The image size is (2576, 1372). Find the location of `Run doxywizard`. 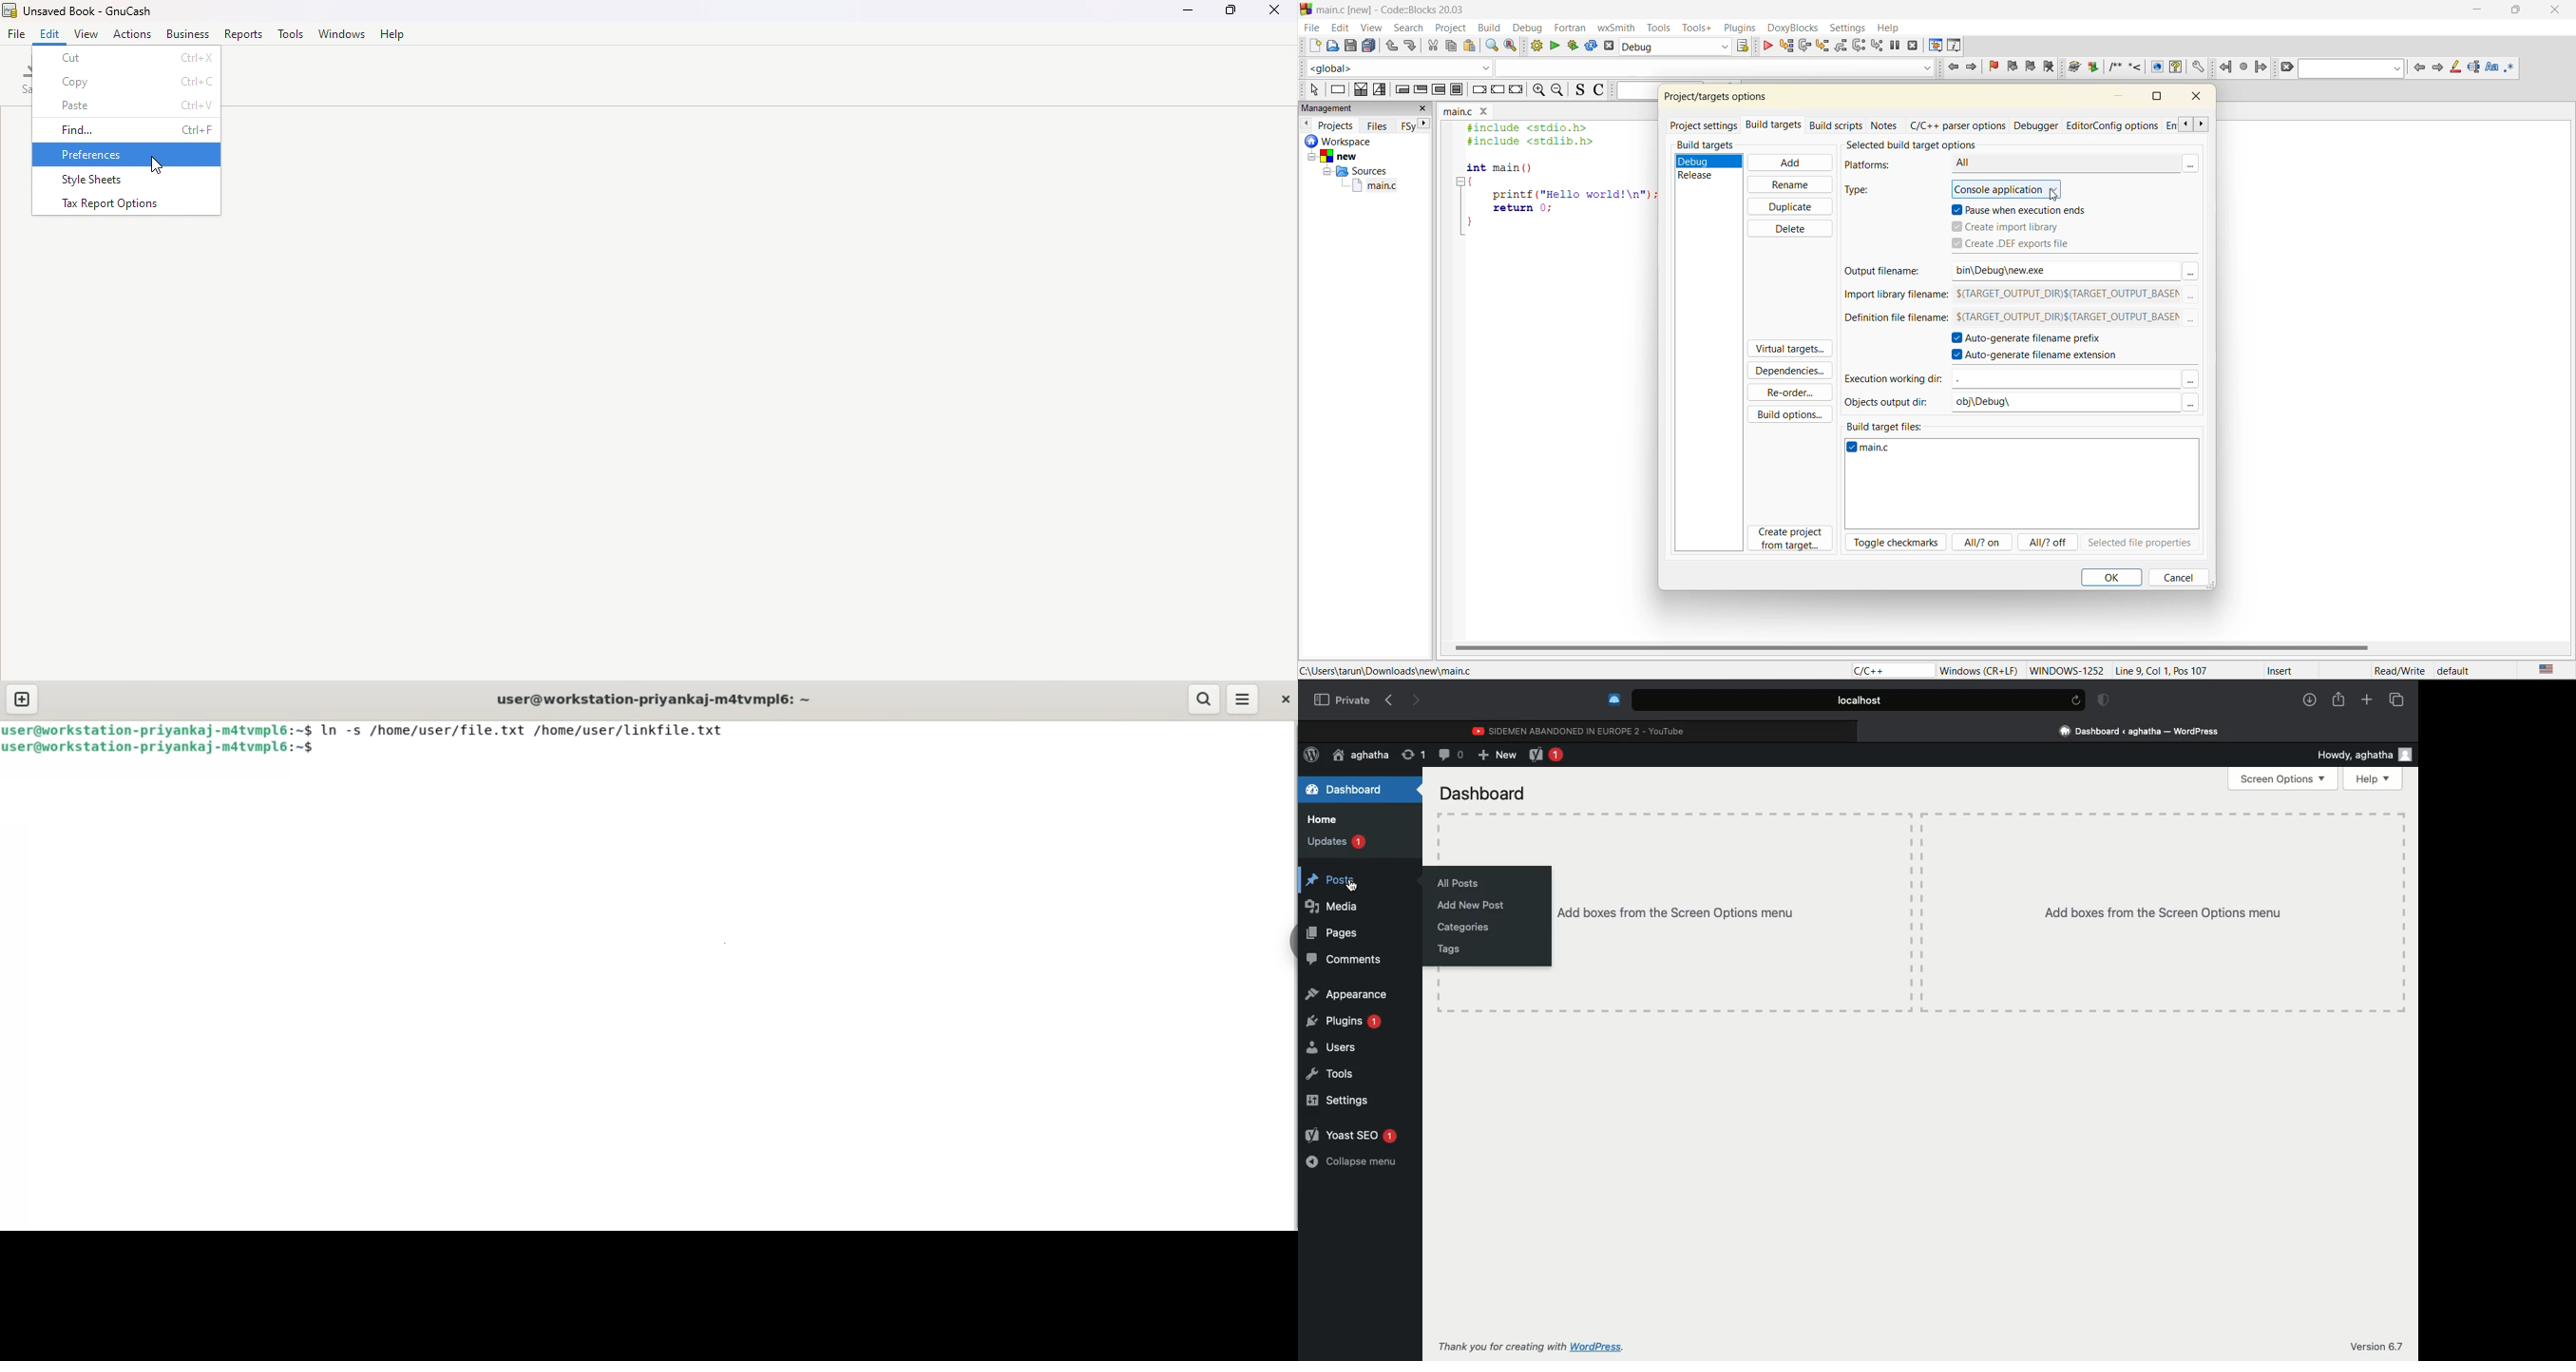

Run doxywizard is located at coordinates (2074, 67).